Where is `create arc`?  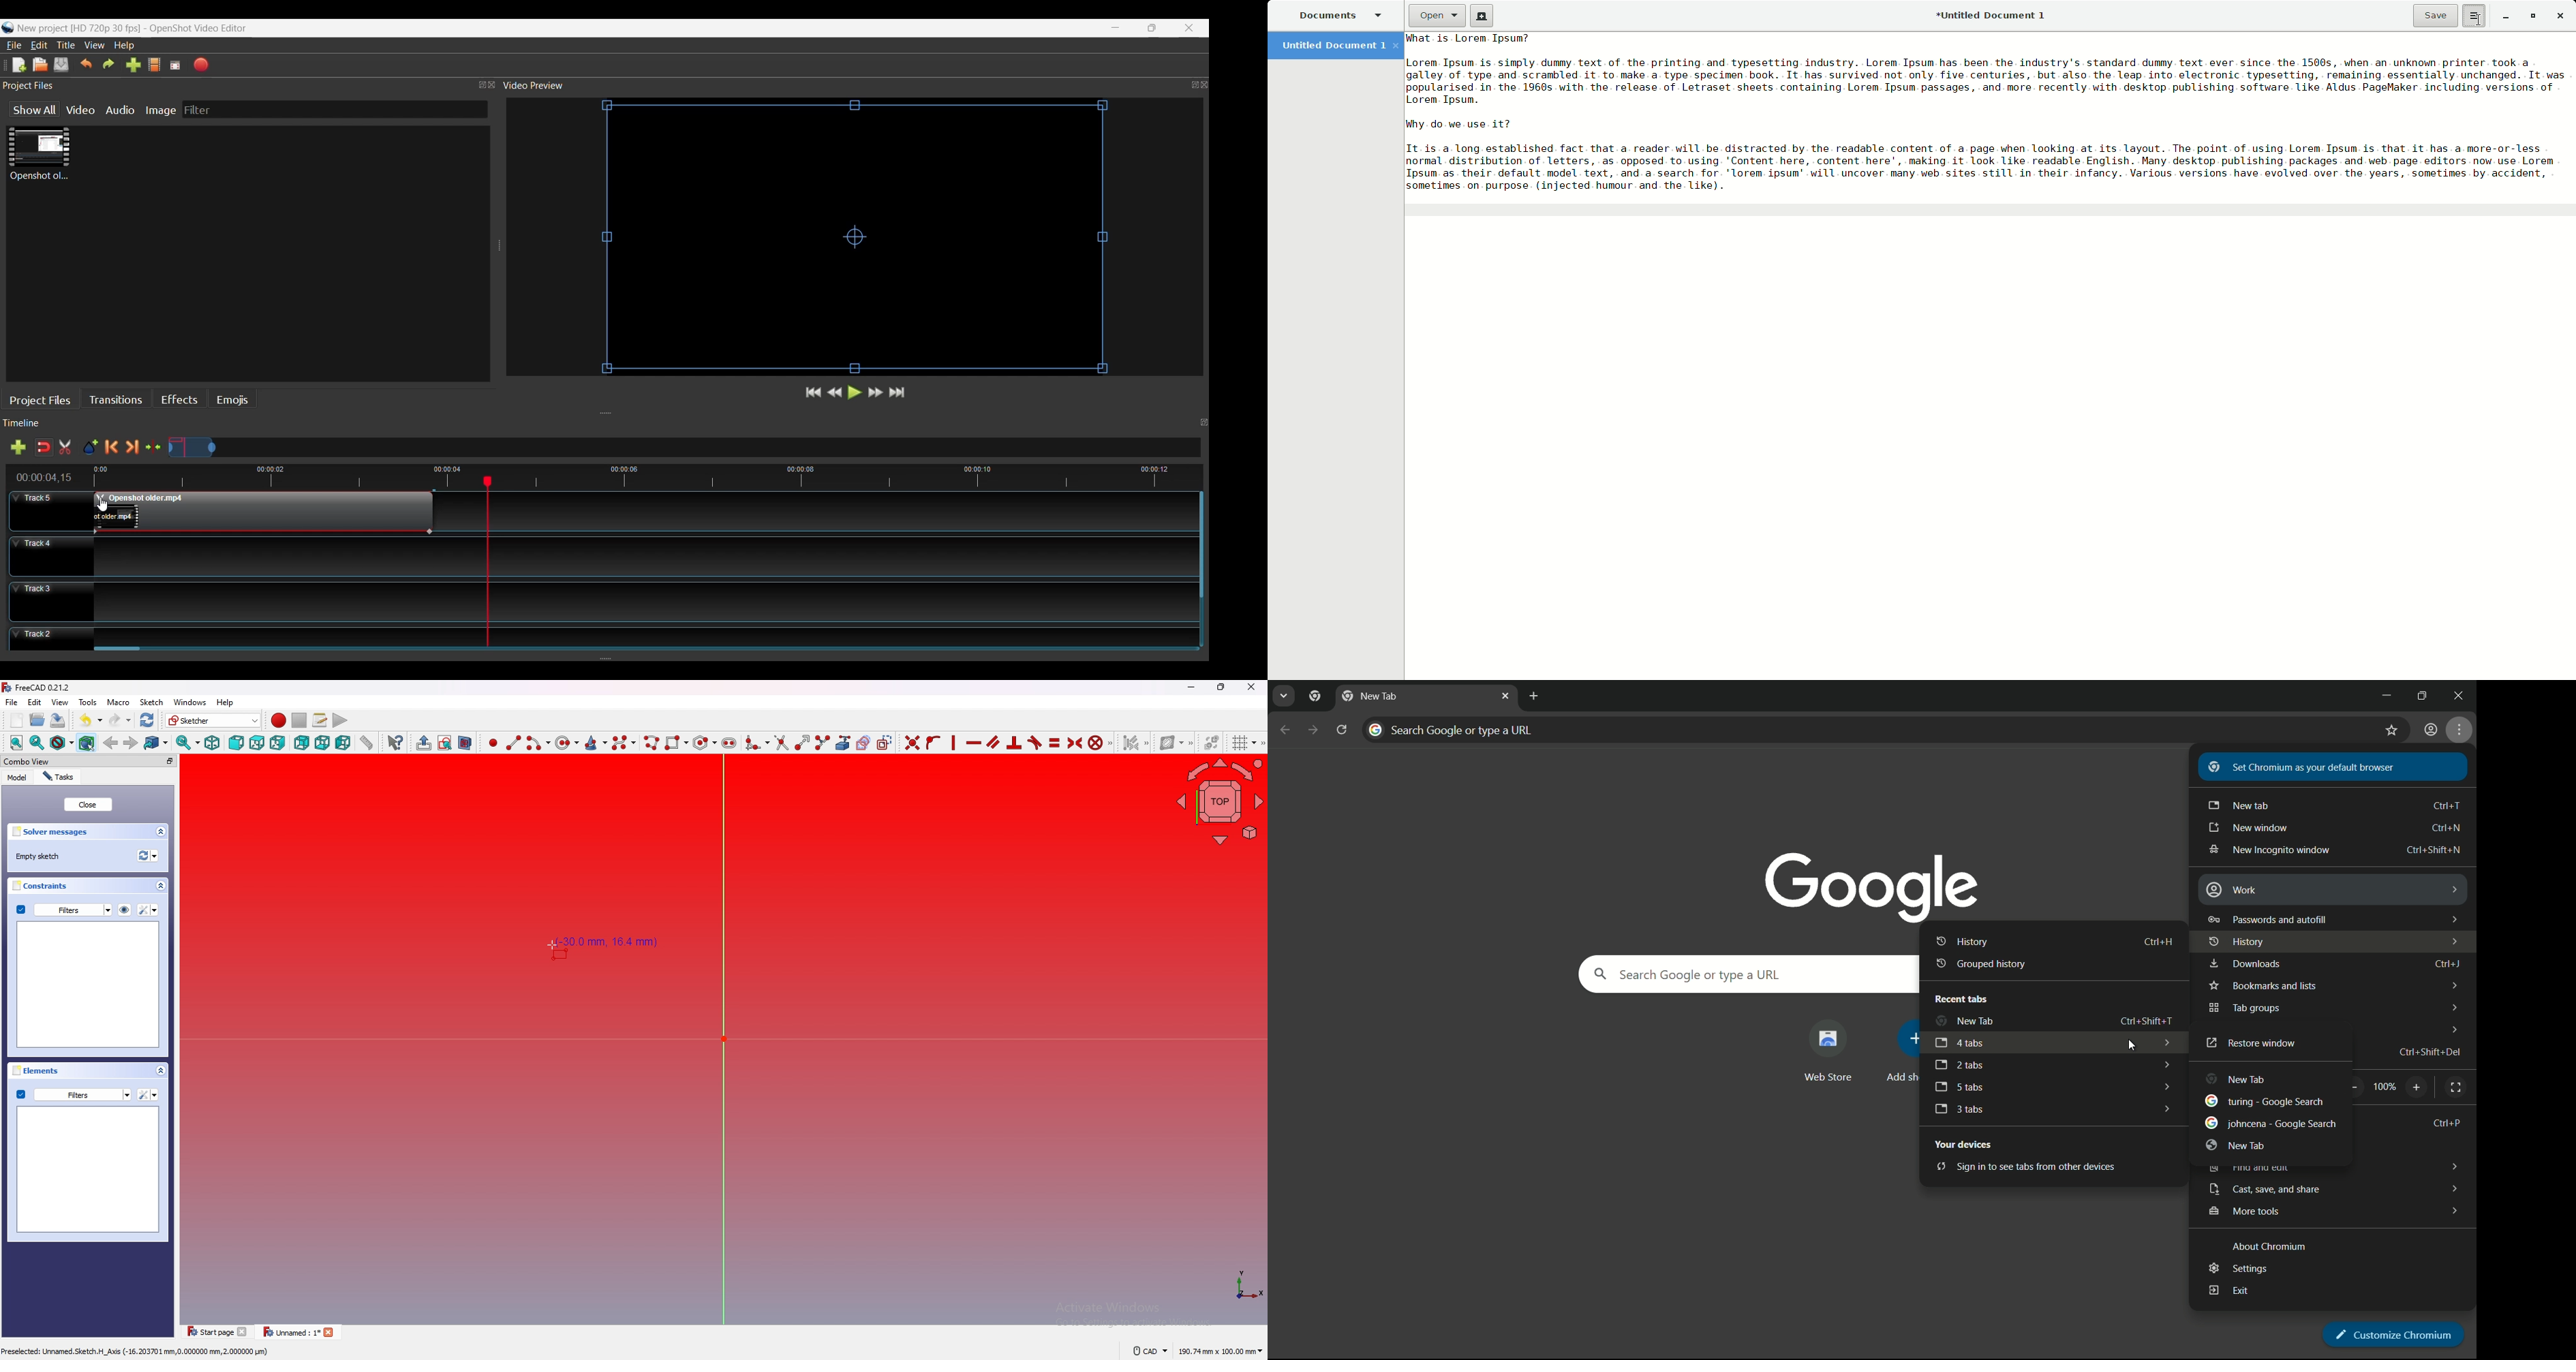 create arc is located at coordinates (539, 743).